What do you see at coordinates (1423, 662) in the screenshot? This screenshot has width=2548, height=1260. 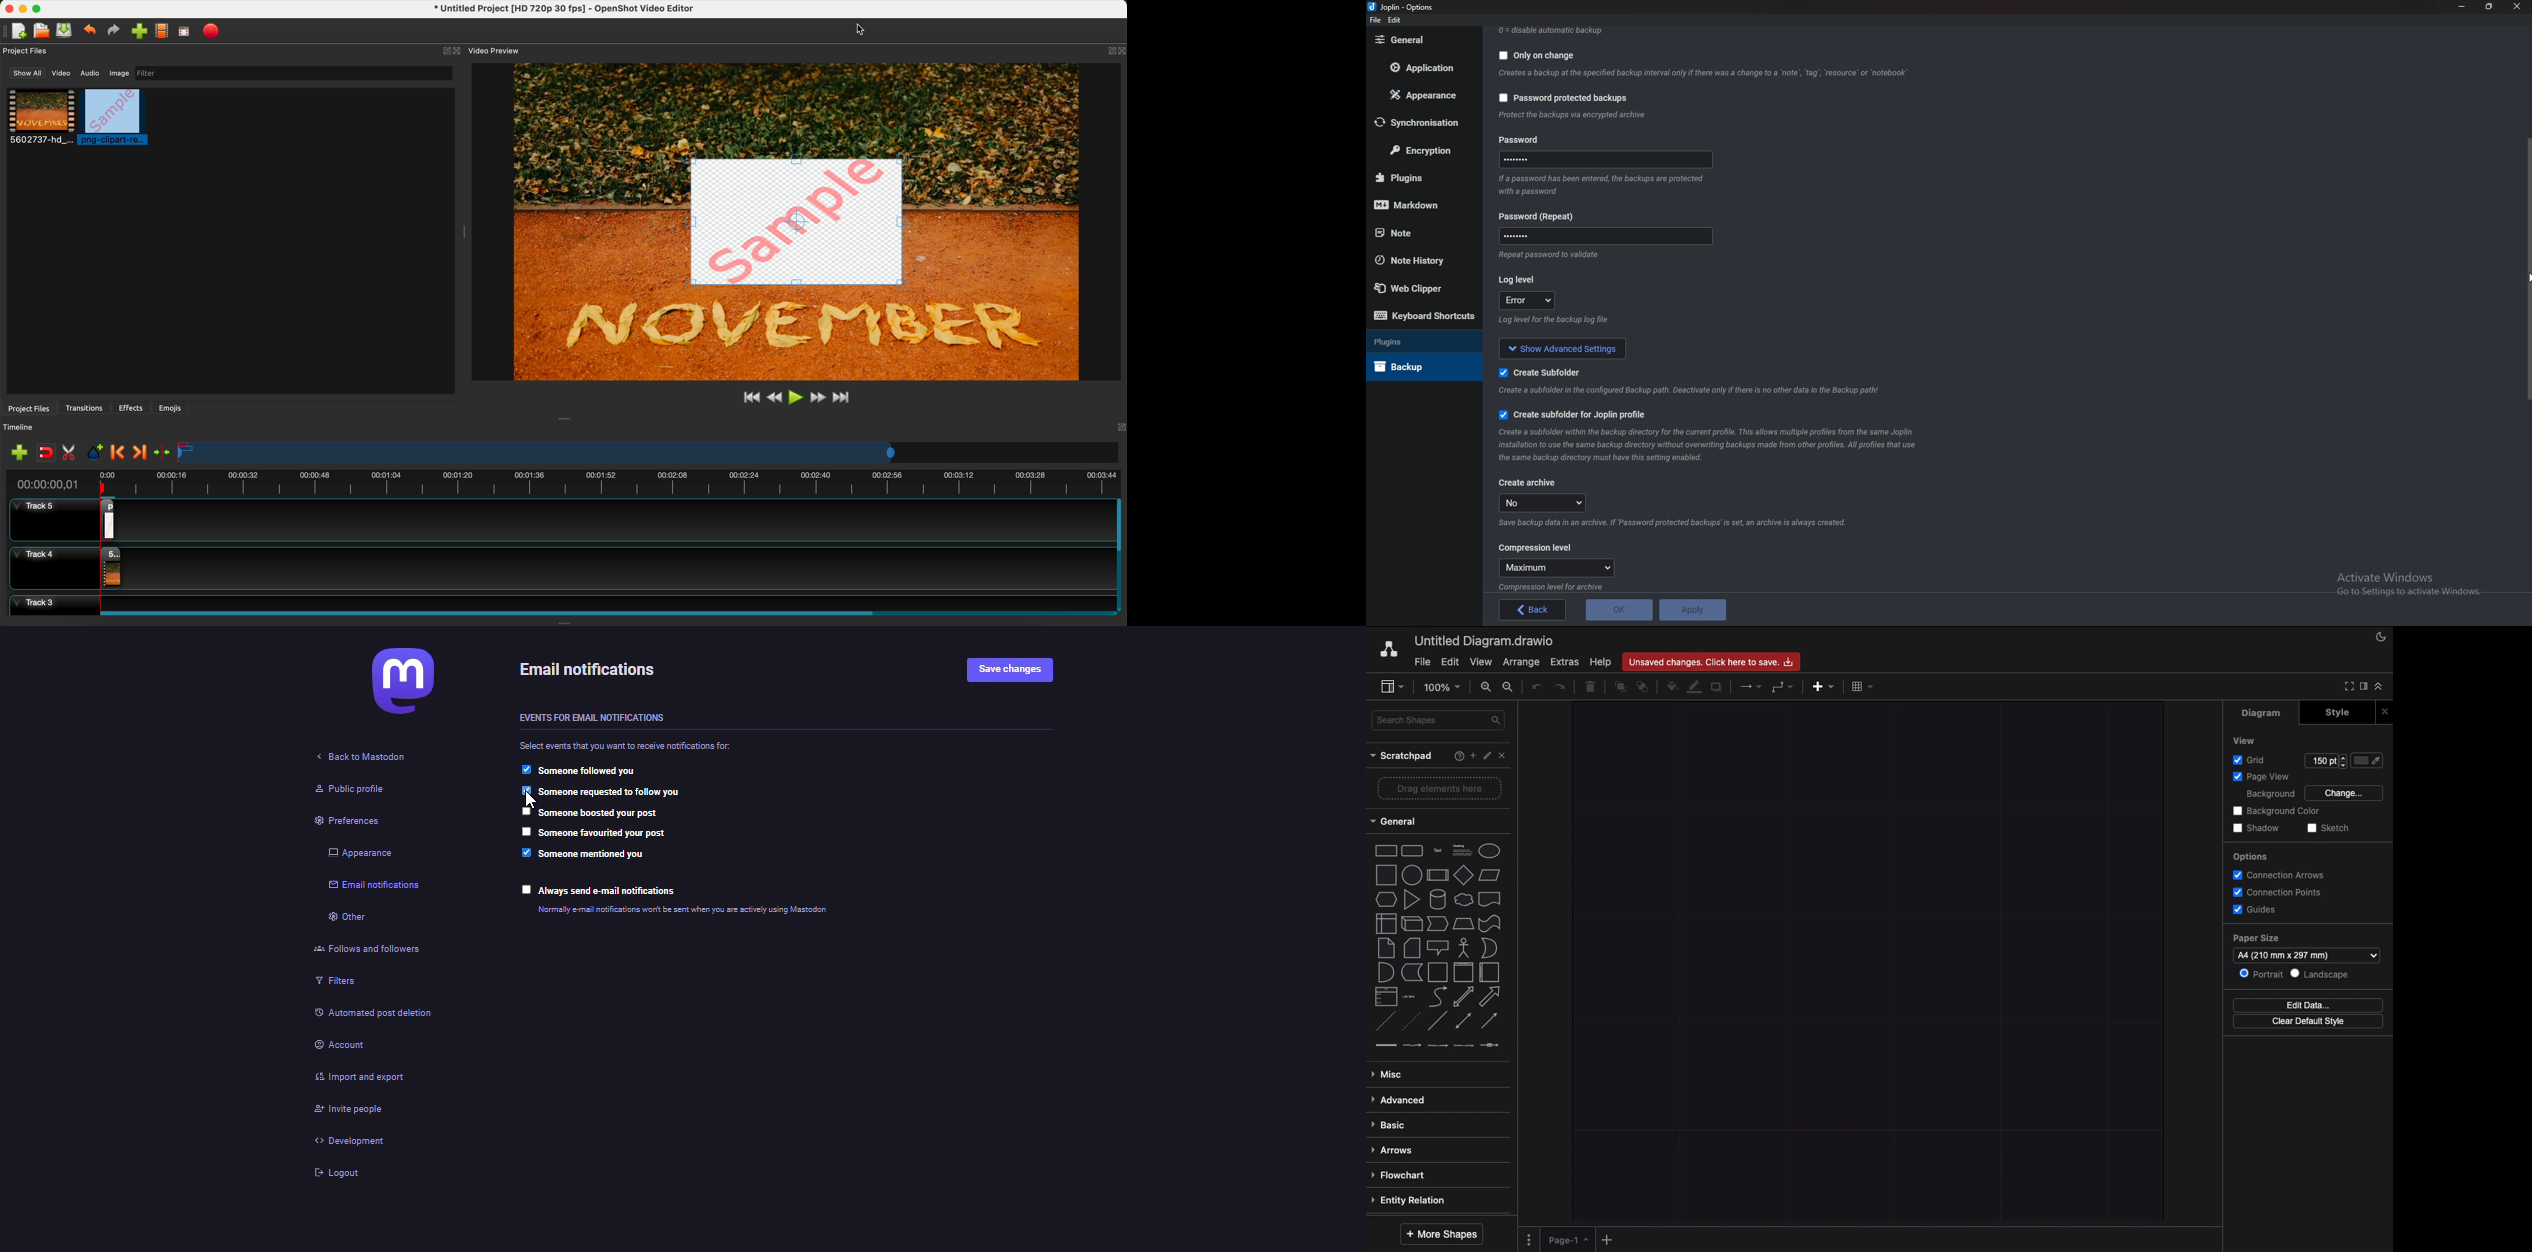 I see `File` at bounding box center [1423, 662].